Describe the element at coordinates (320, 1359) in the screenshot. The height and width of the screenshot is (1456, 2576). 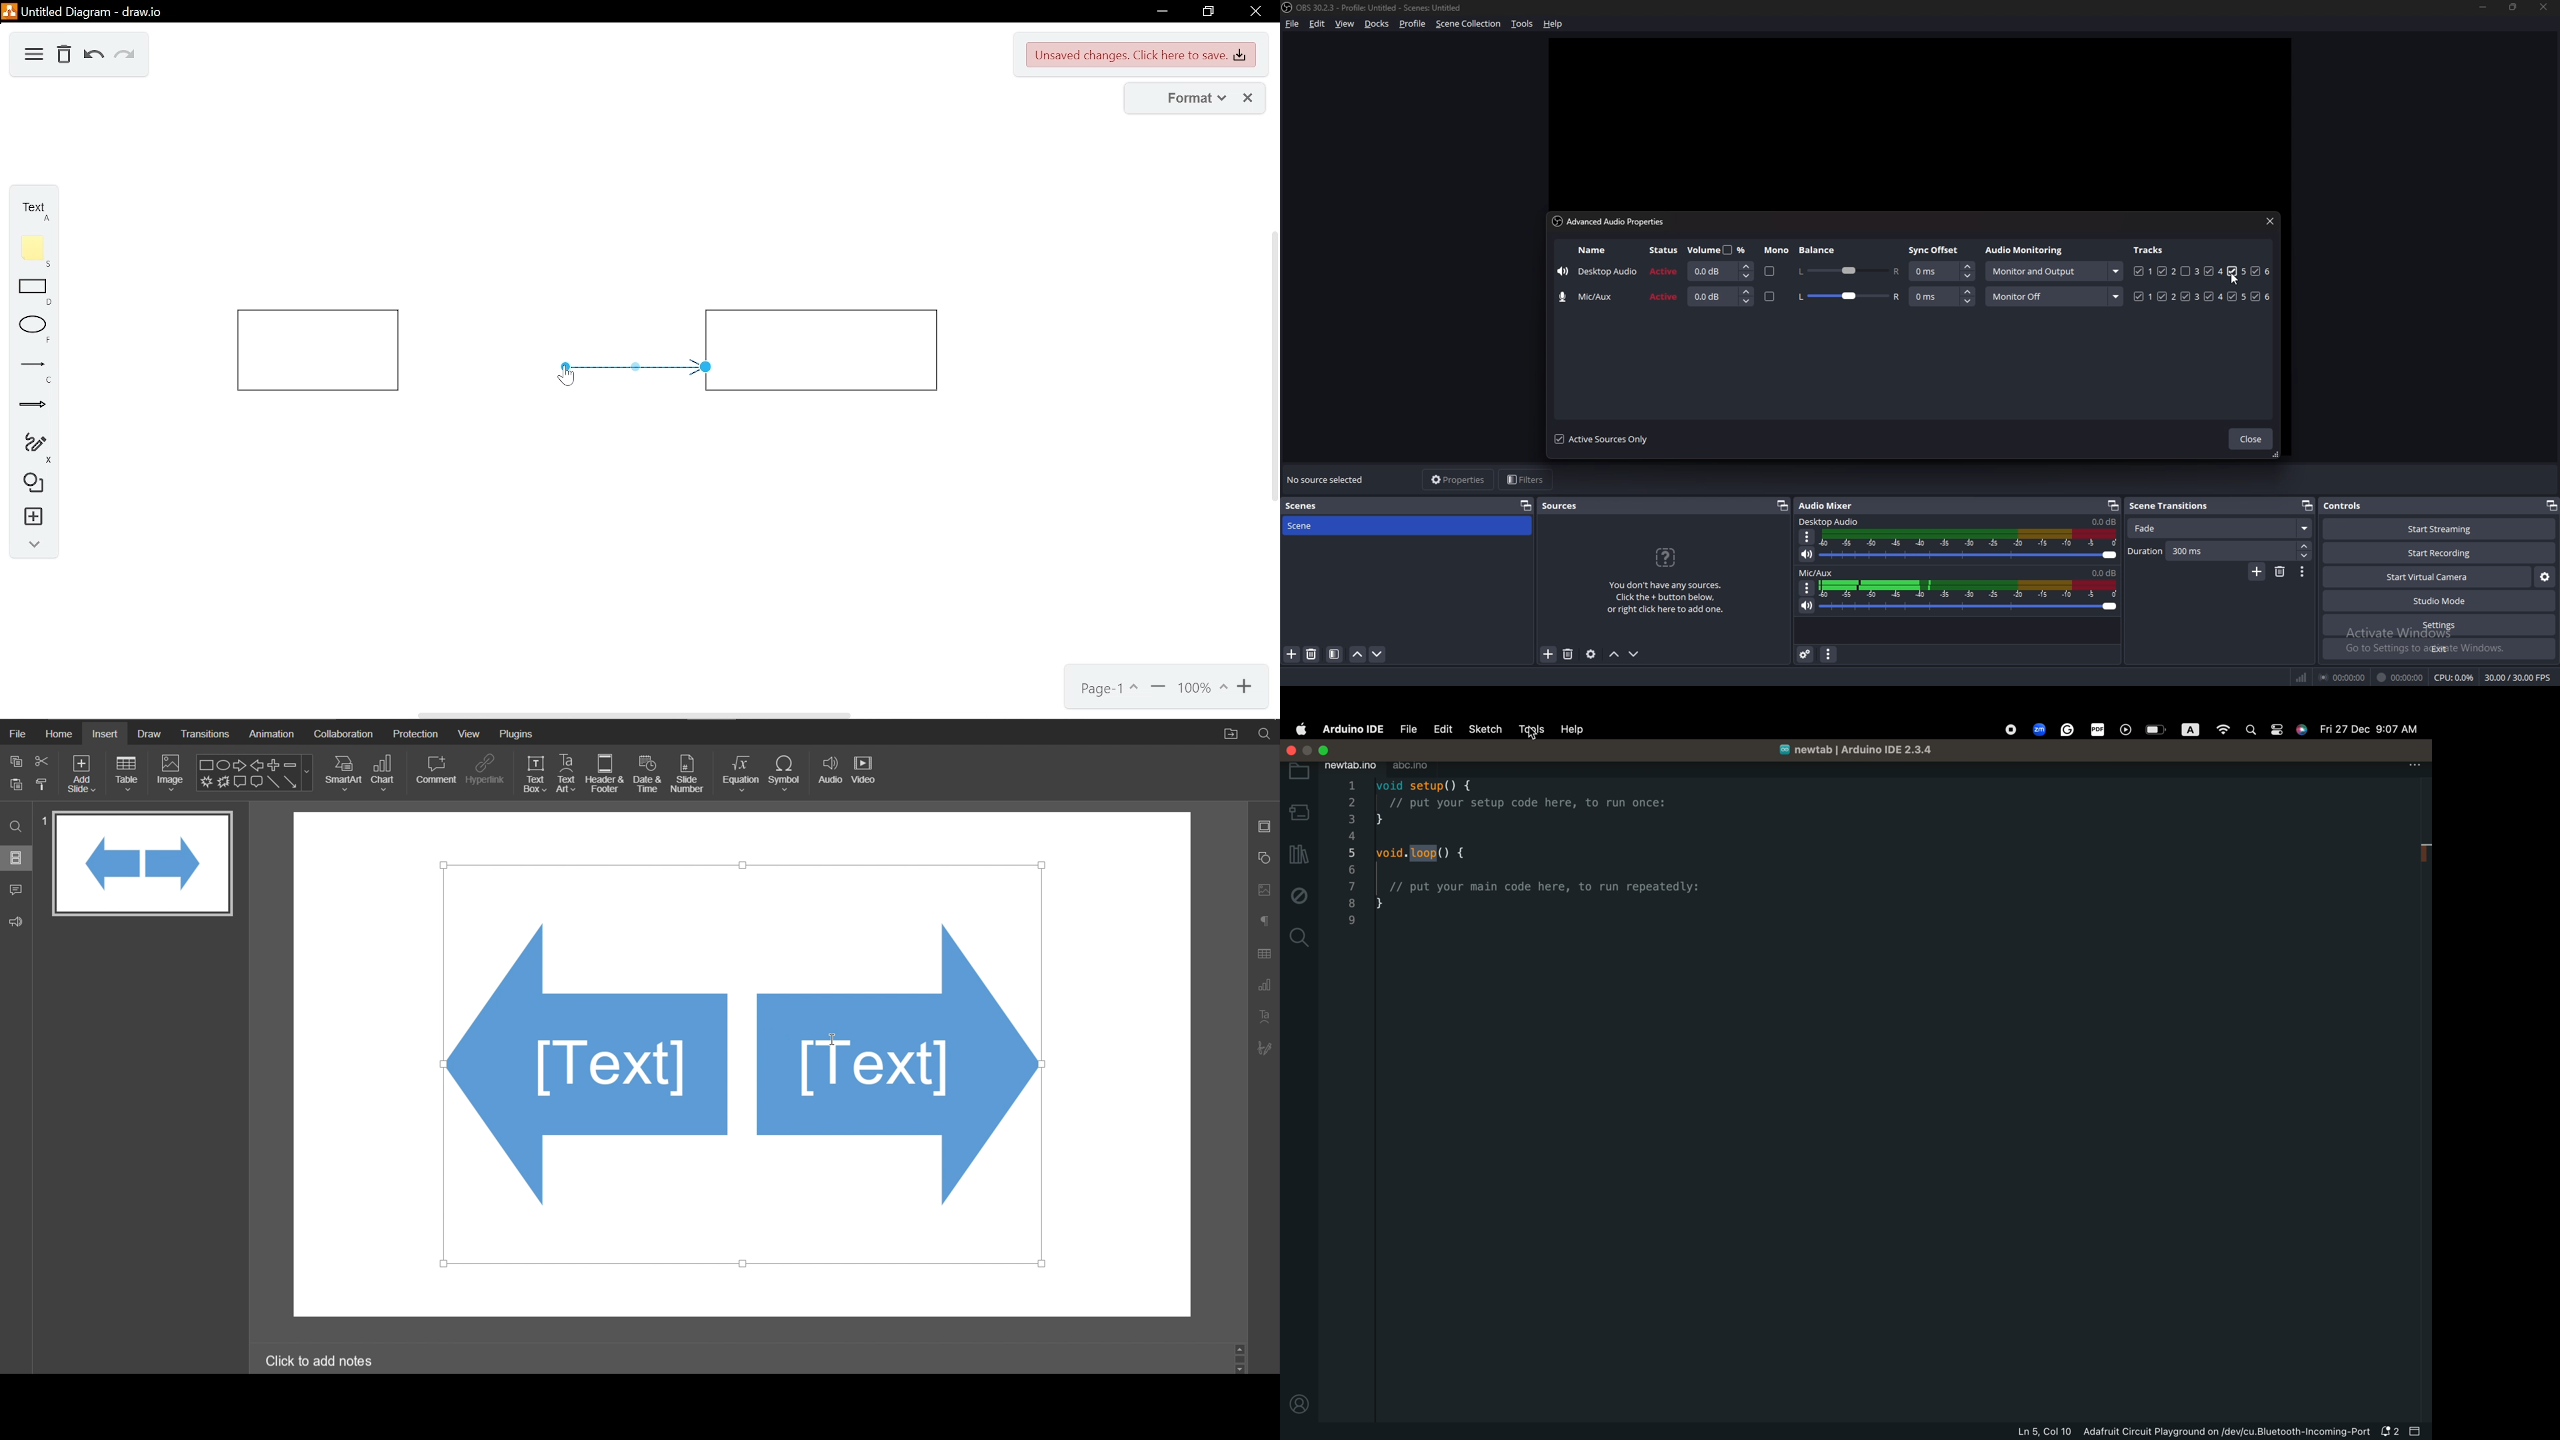
I see `Click to add notes` at that location.